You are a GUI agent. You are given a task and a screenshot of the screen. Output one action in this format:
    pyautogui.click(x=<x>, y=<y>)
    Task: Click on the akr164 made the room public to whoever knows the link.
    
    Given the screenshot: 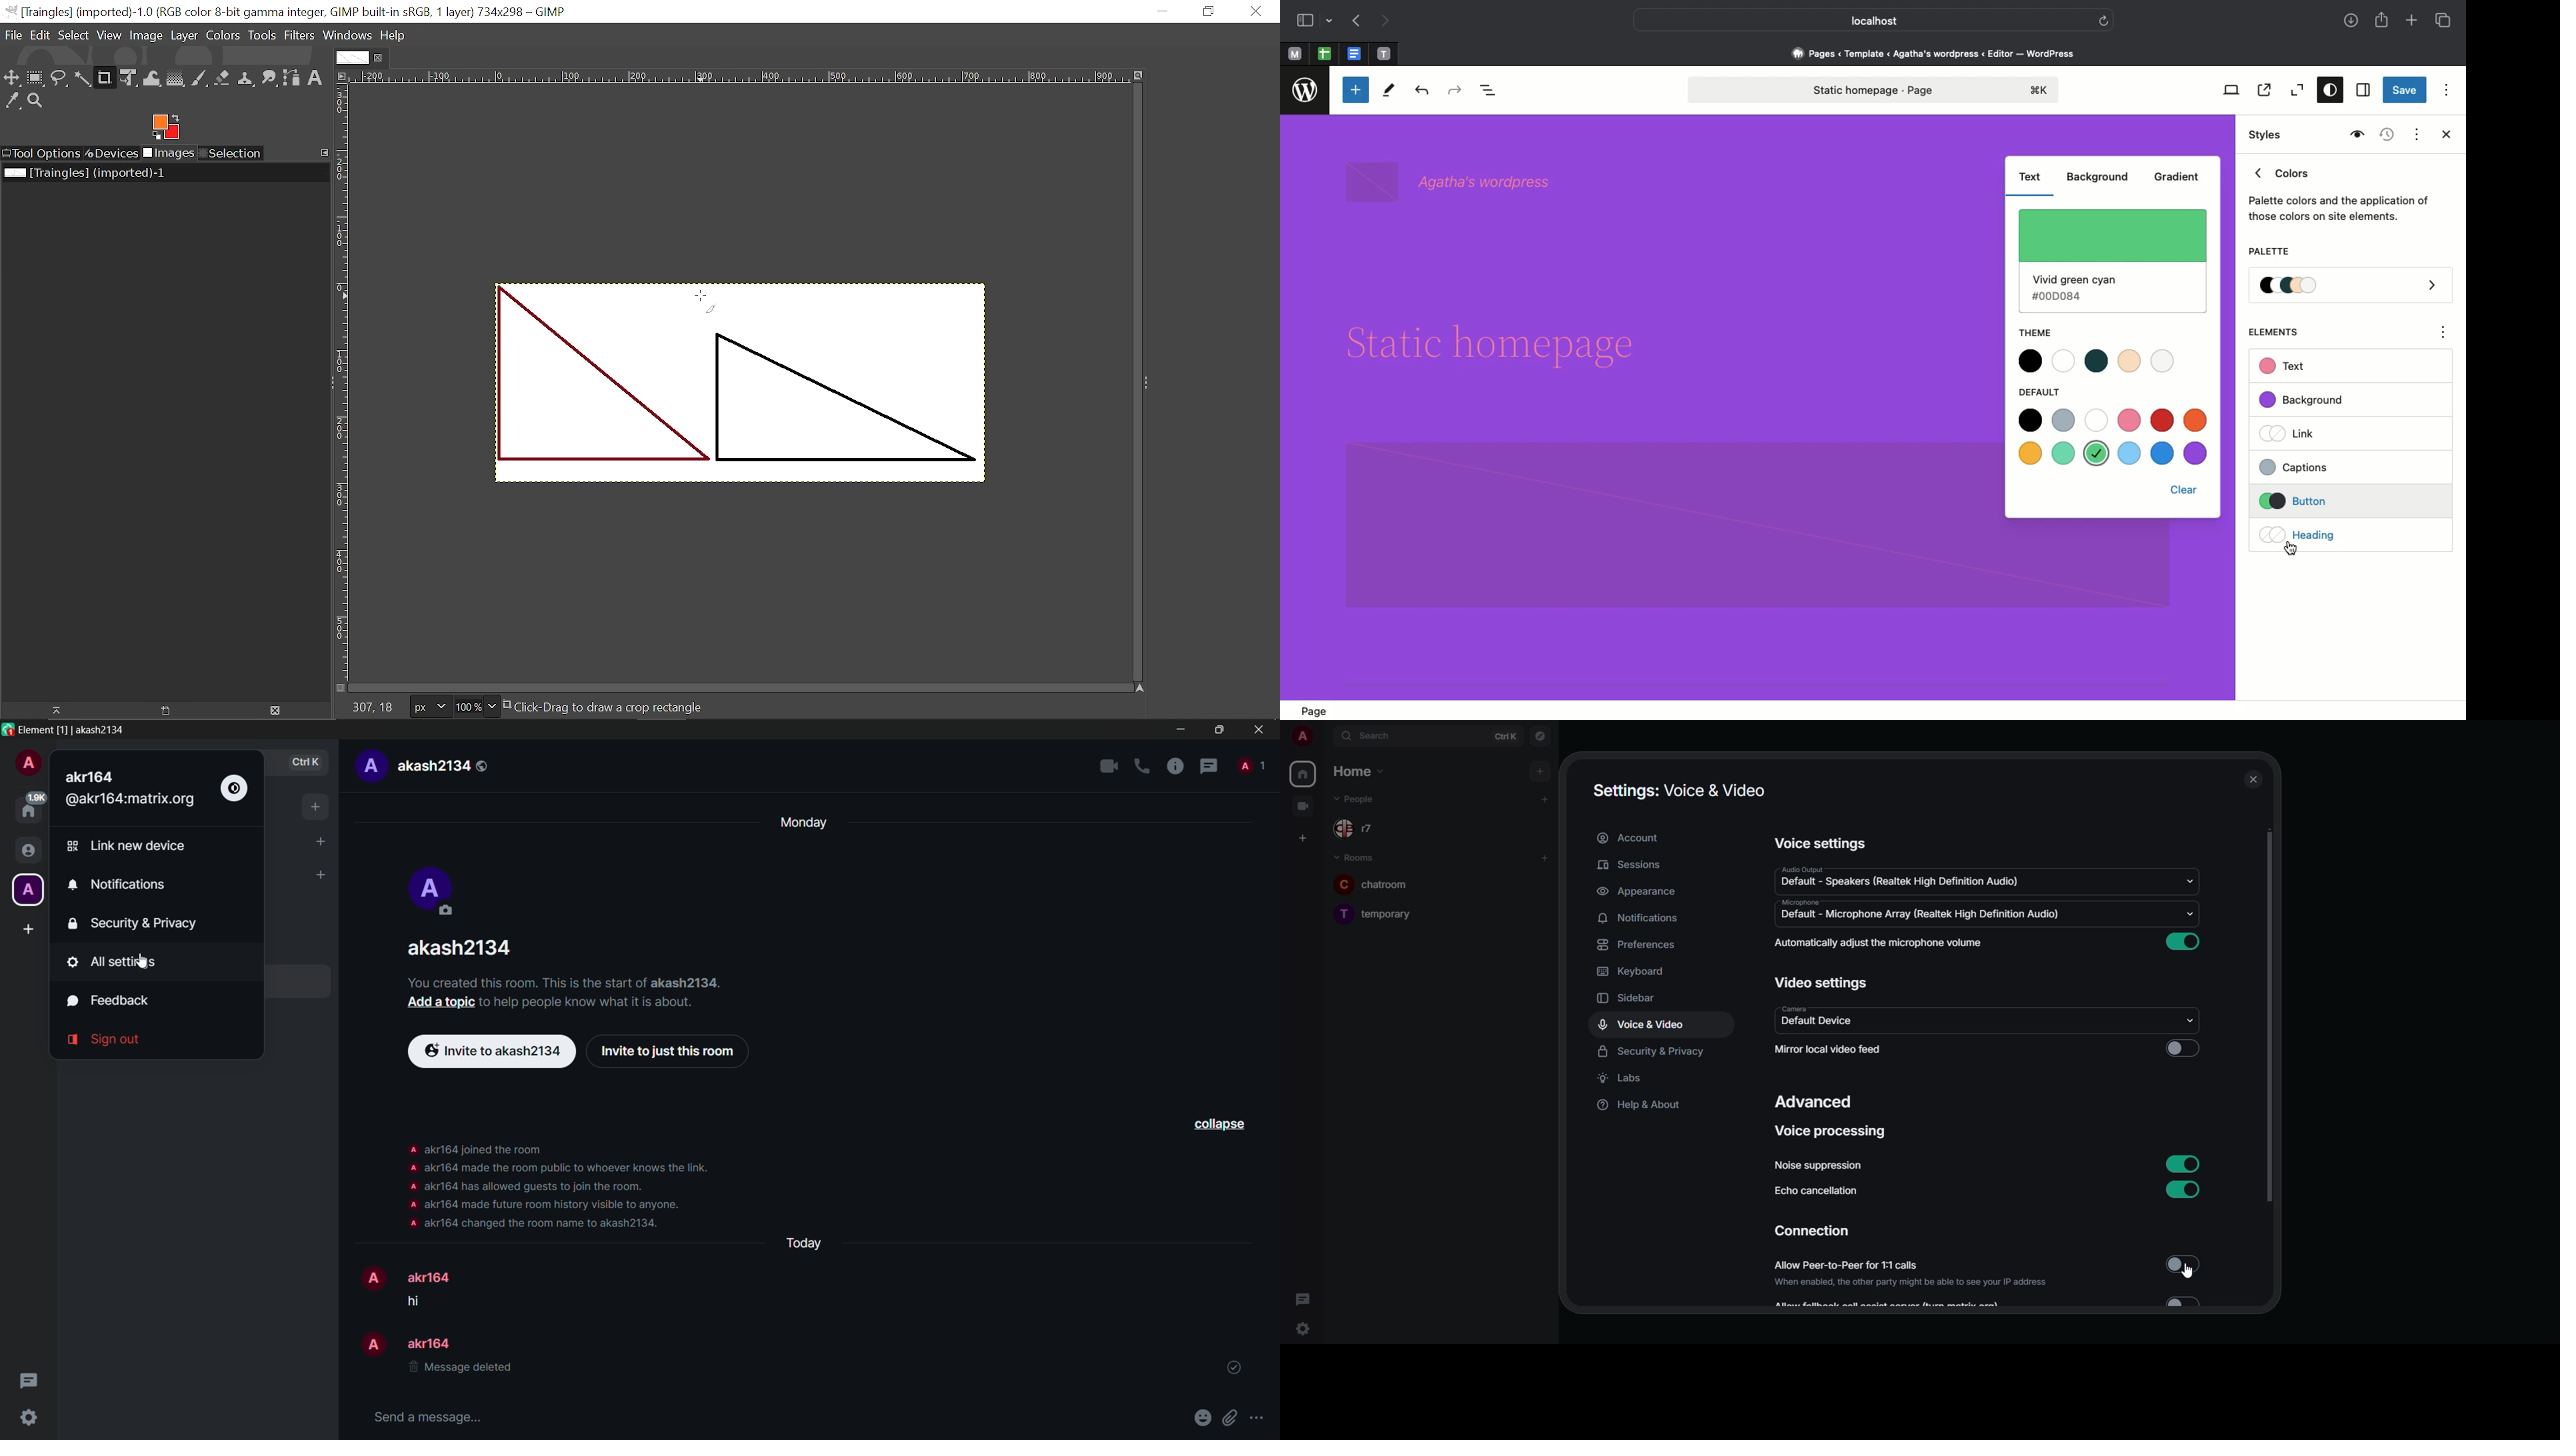 What is the action you would take?
    pyautogui.click(x=569, y=1167)
    